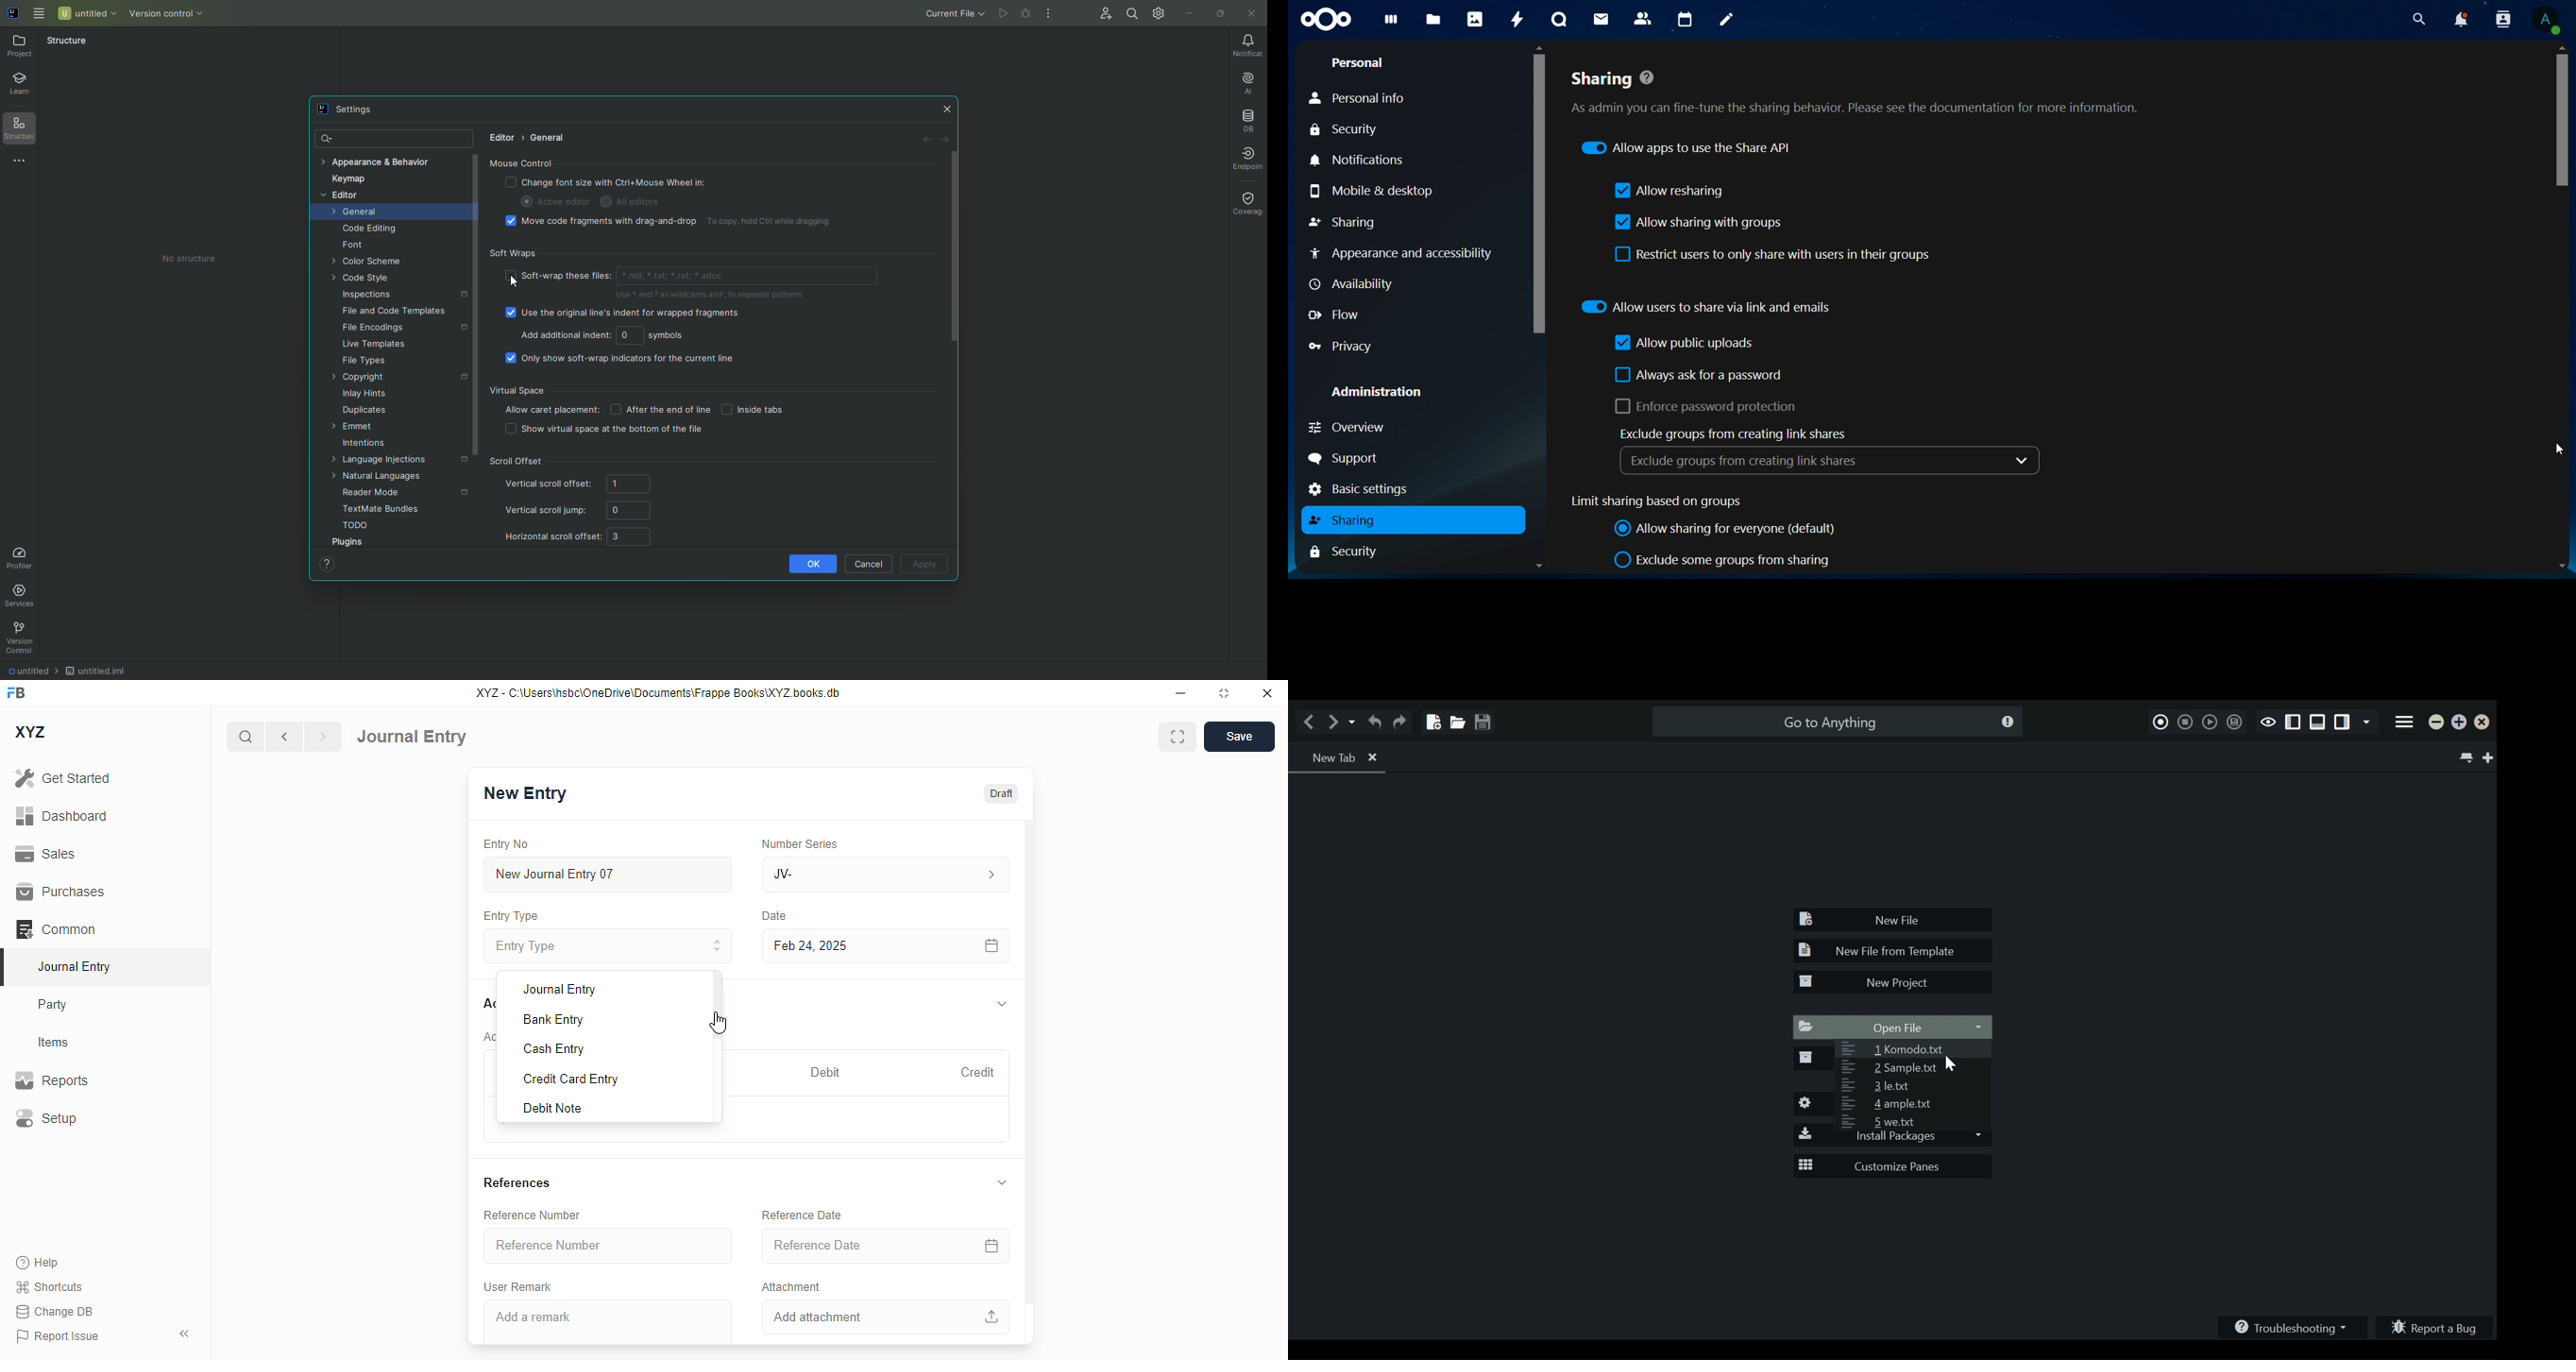 This screenshot has height=1372, width=2576. Describe the element at coordinates (1352, 129) in the screenshot. I see `security` at that location.